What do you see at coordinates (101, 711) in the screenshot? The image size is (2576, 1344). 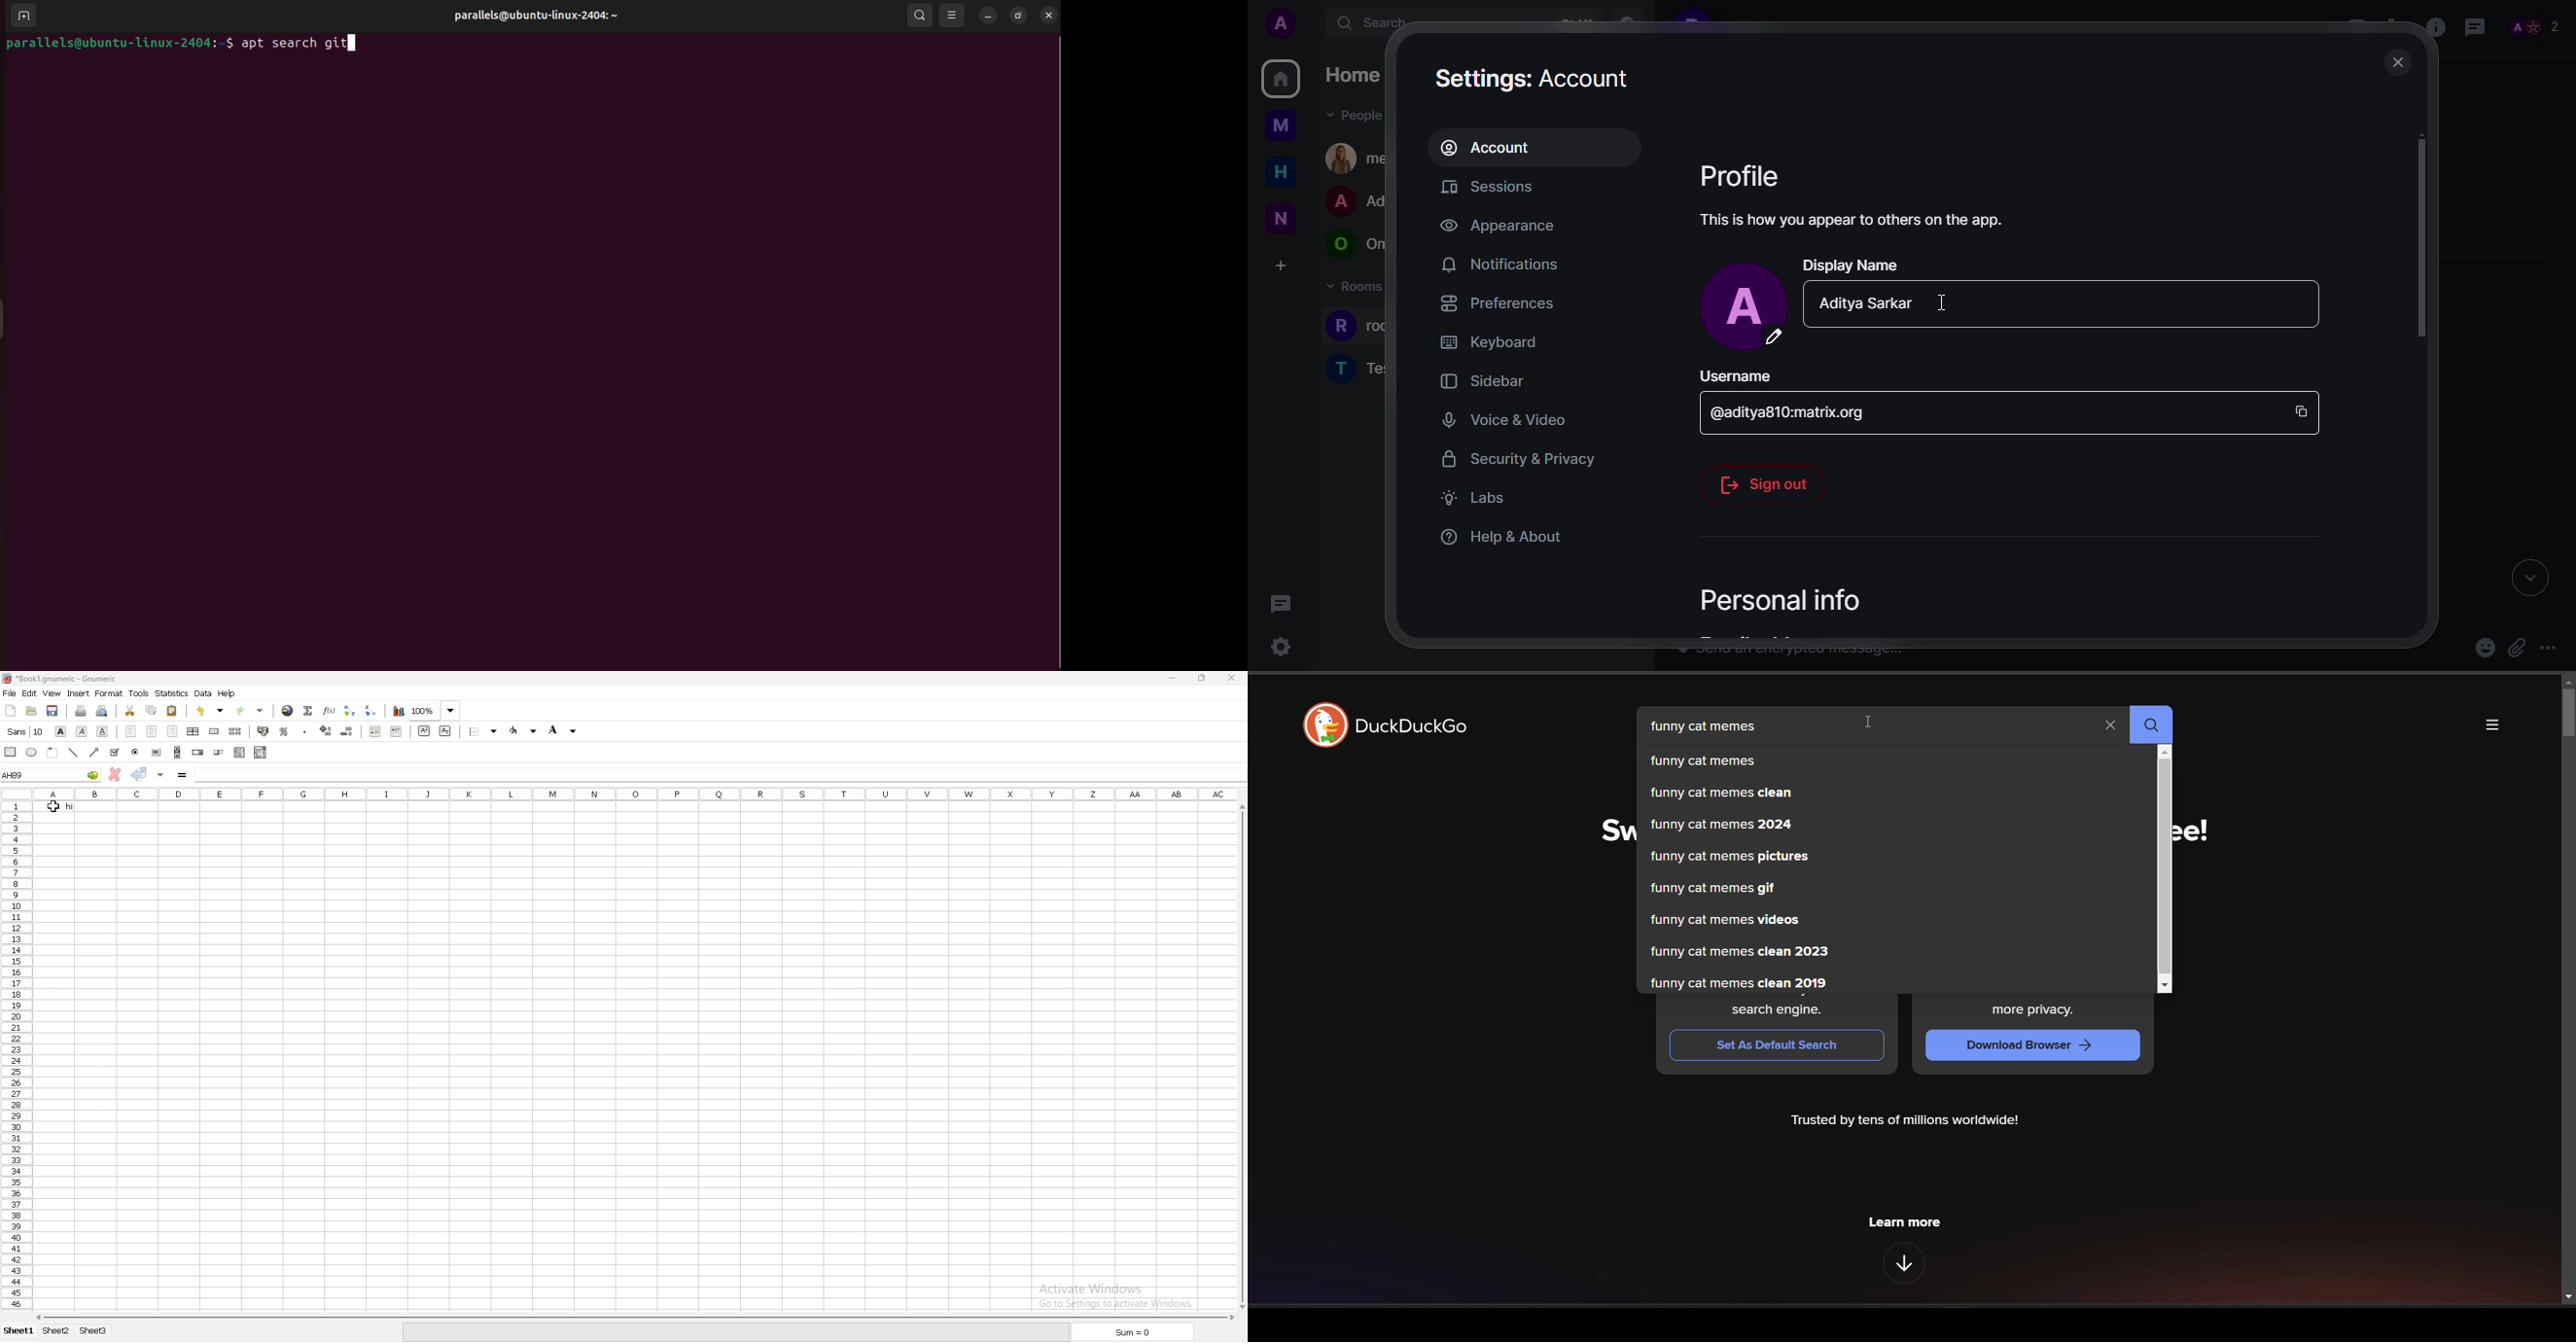 I see `print preview` at bounding box center [101, 711].